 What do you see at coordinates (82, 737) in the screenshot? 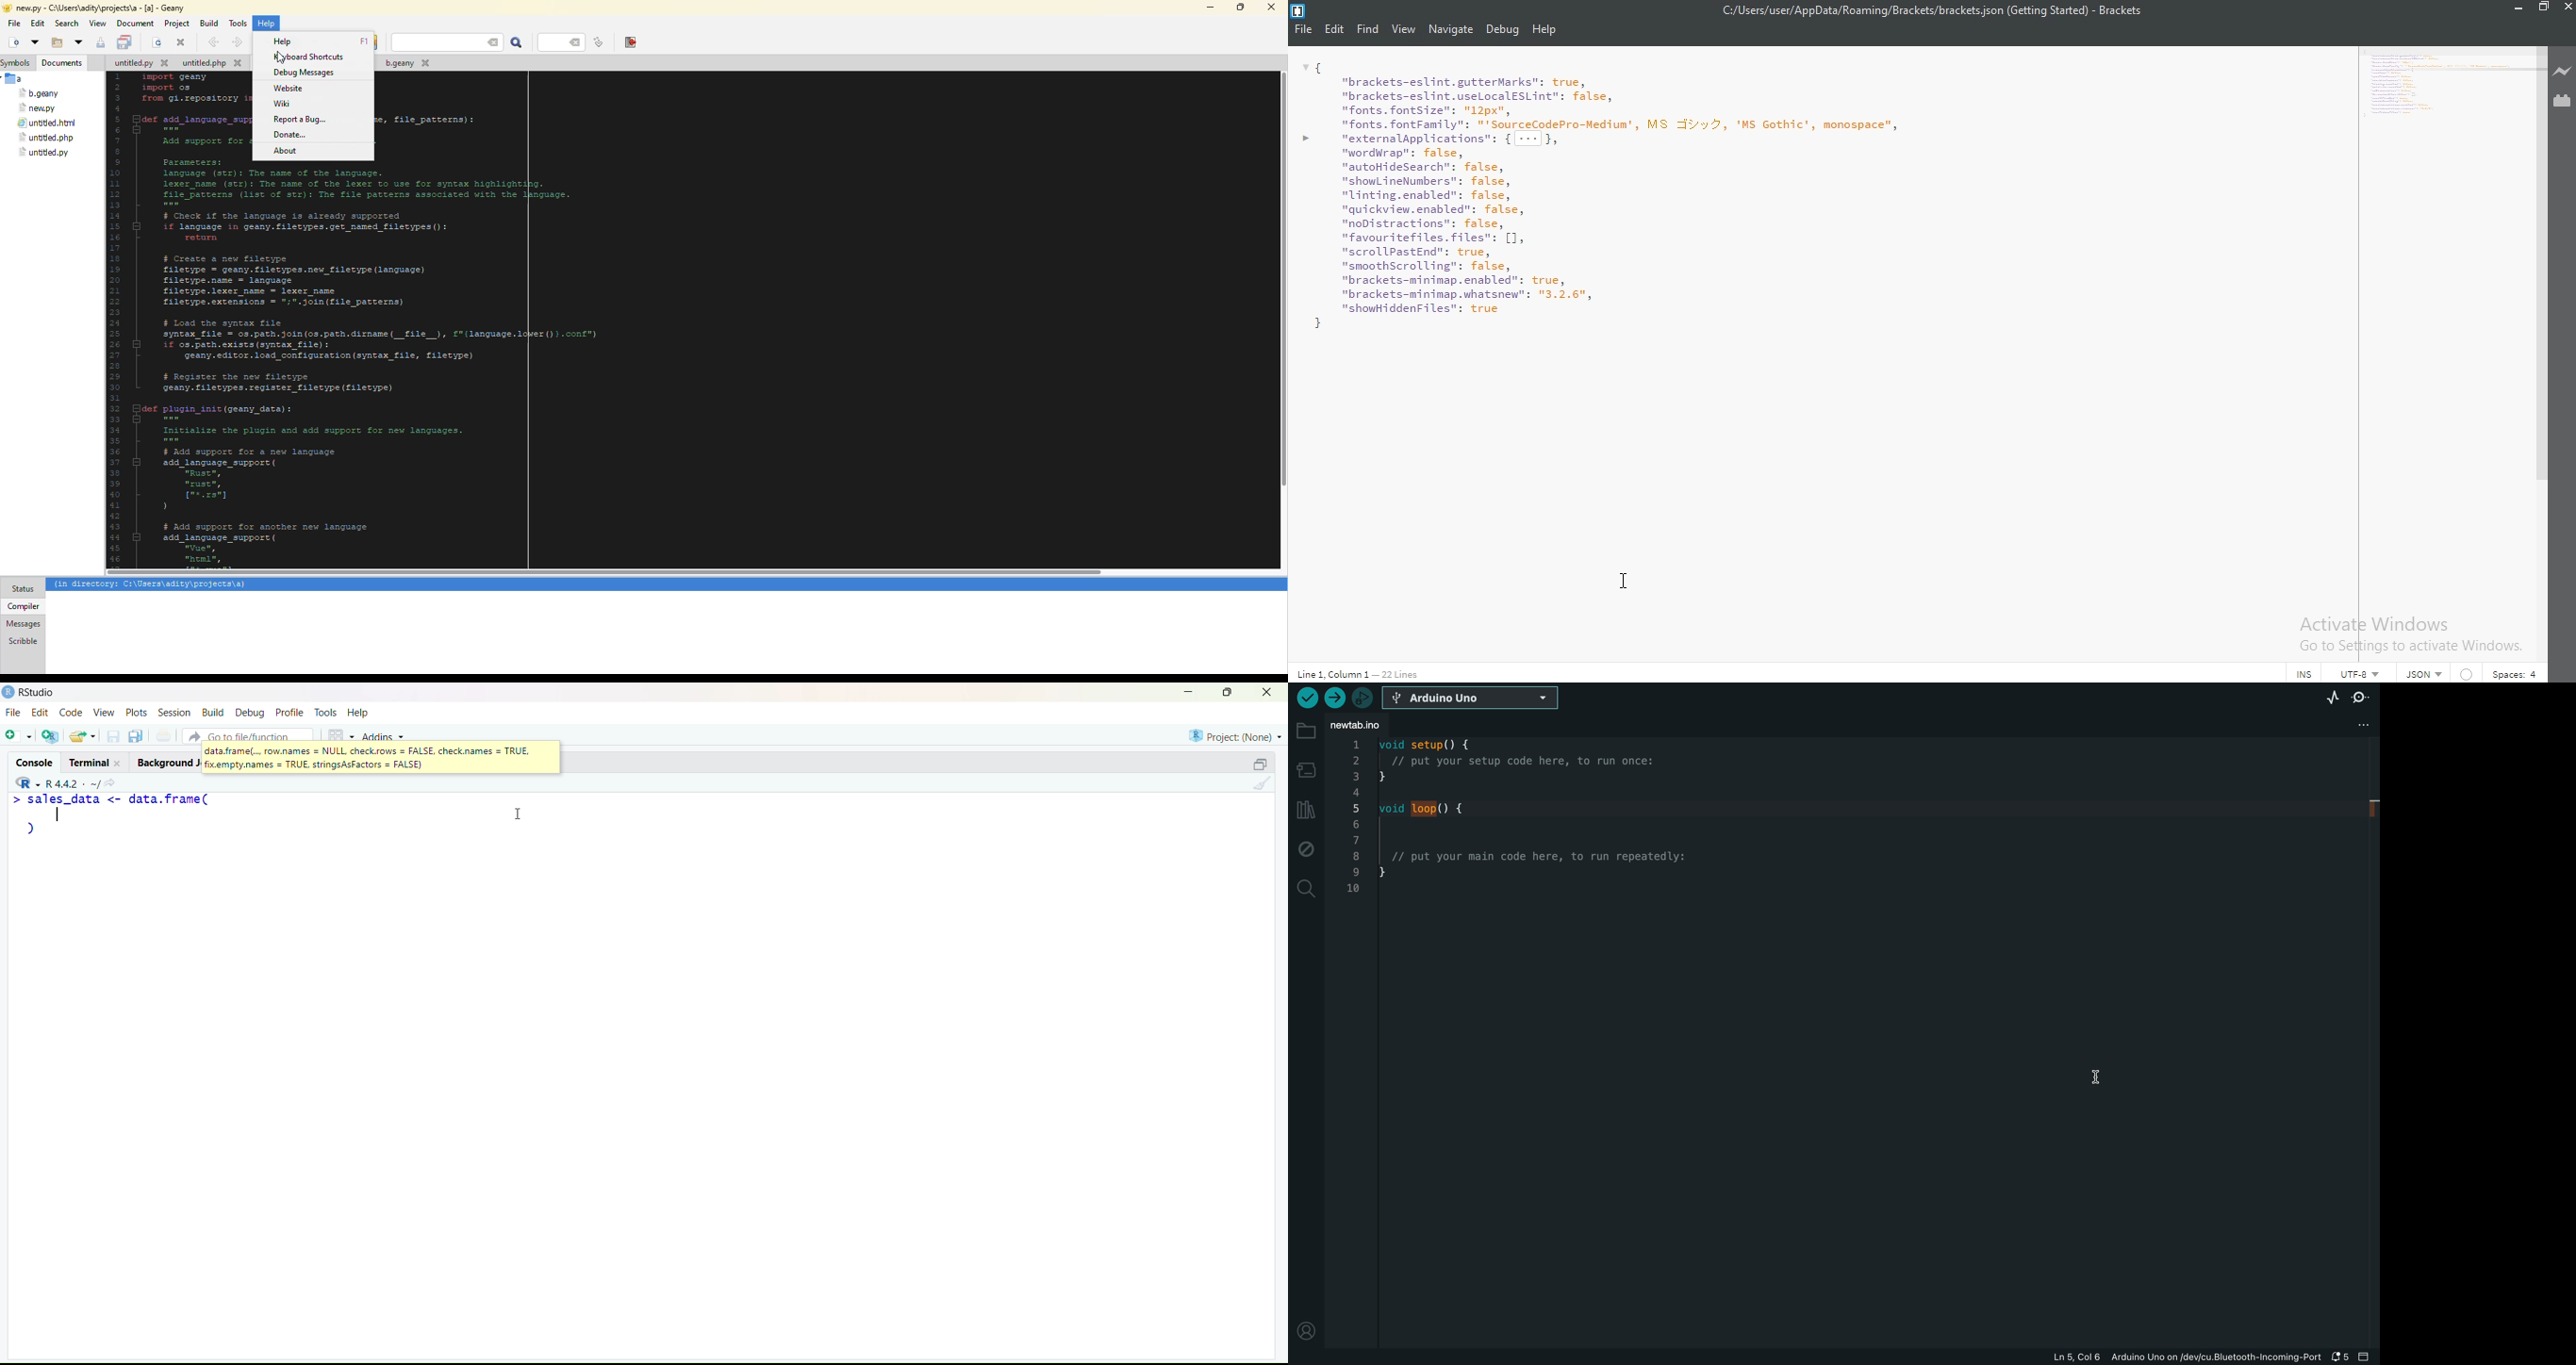
I see `save and export` at bounding box center [82, 737].